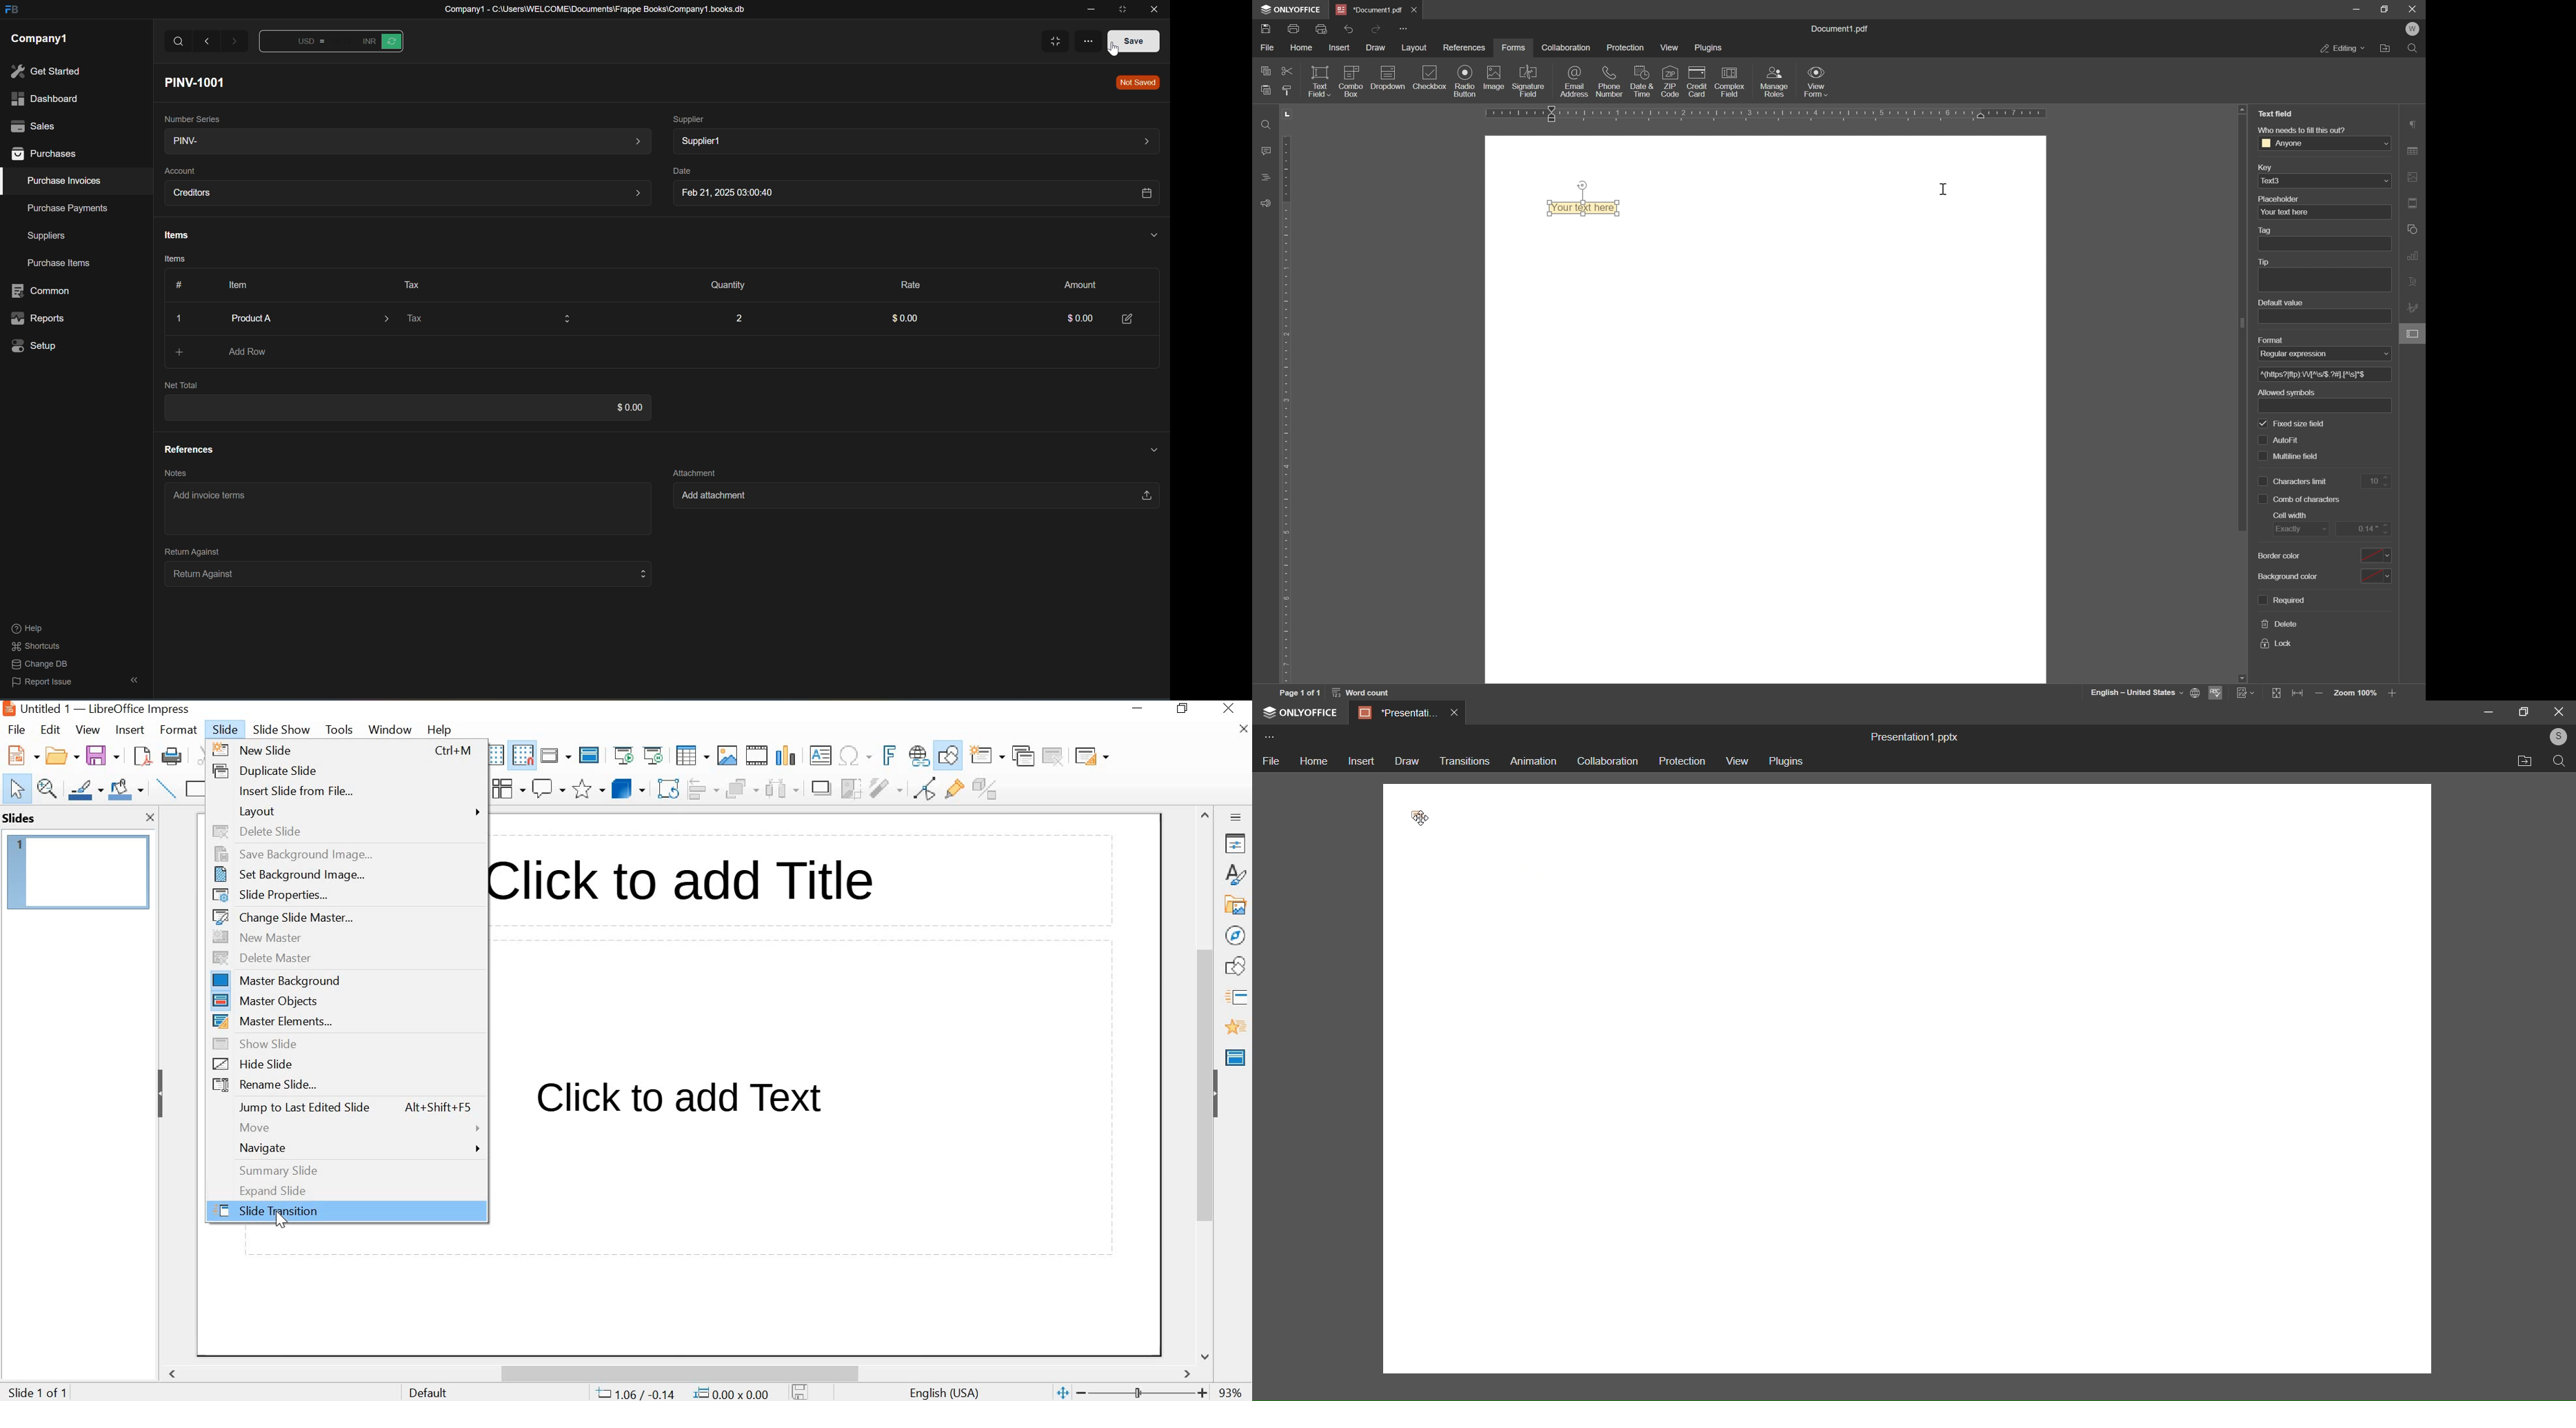  Describe the element at coordinates (1183, 708) in the screenshot. I see `RESTORE DOWN` at that location.